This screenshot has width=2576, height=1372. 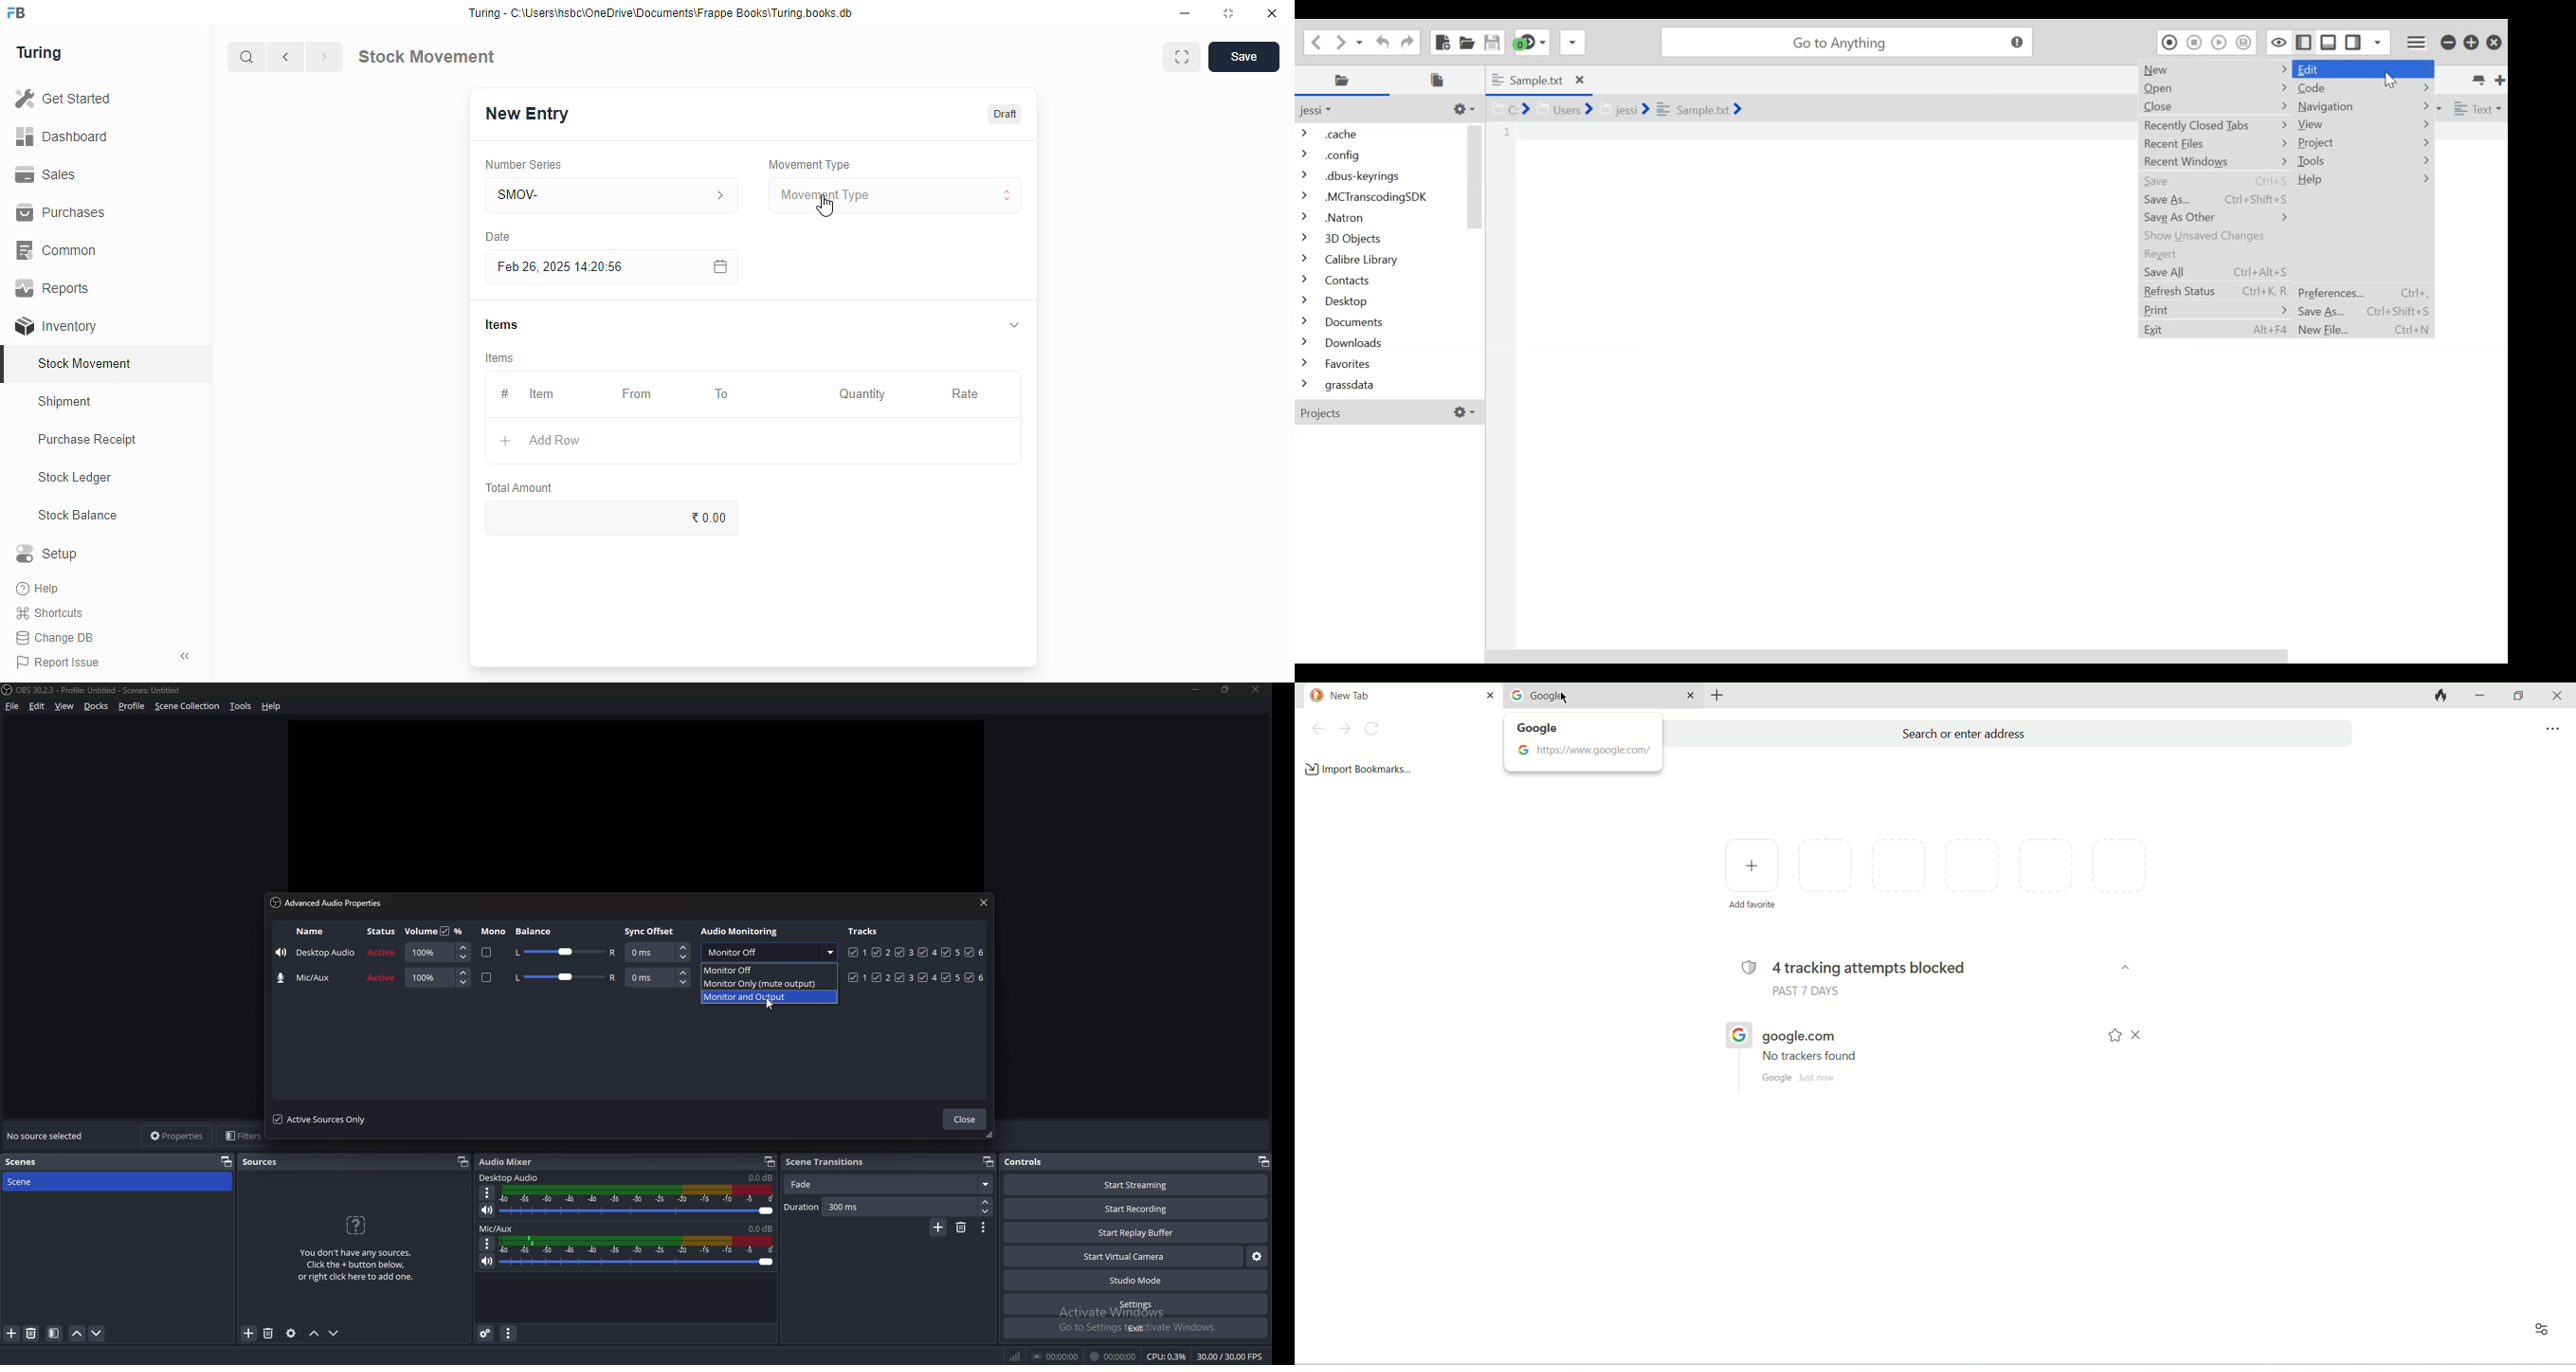 What do you see at coordinates (426, 56) in the screenshot?
I see `stock movement` at bounding box center [426, 56].